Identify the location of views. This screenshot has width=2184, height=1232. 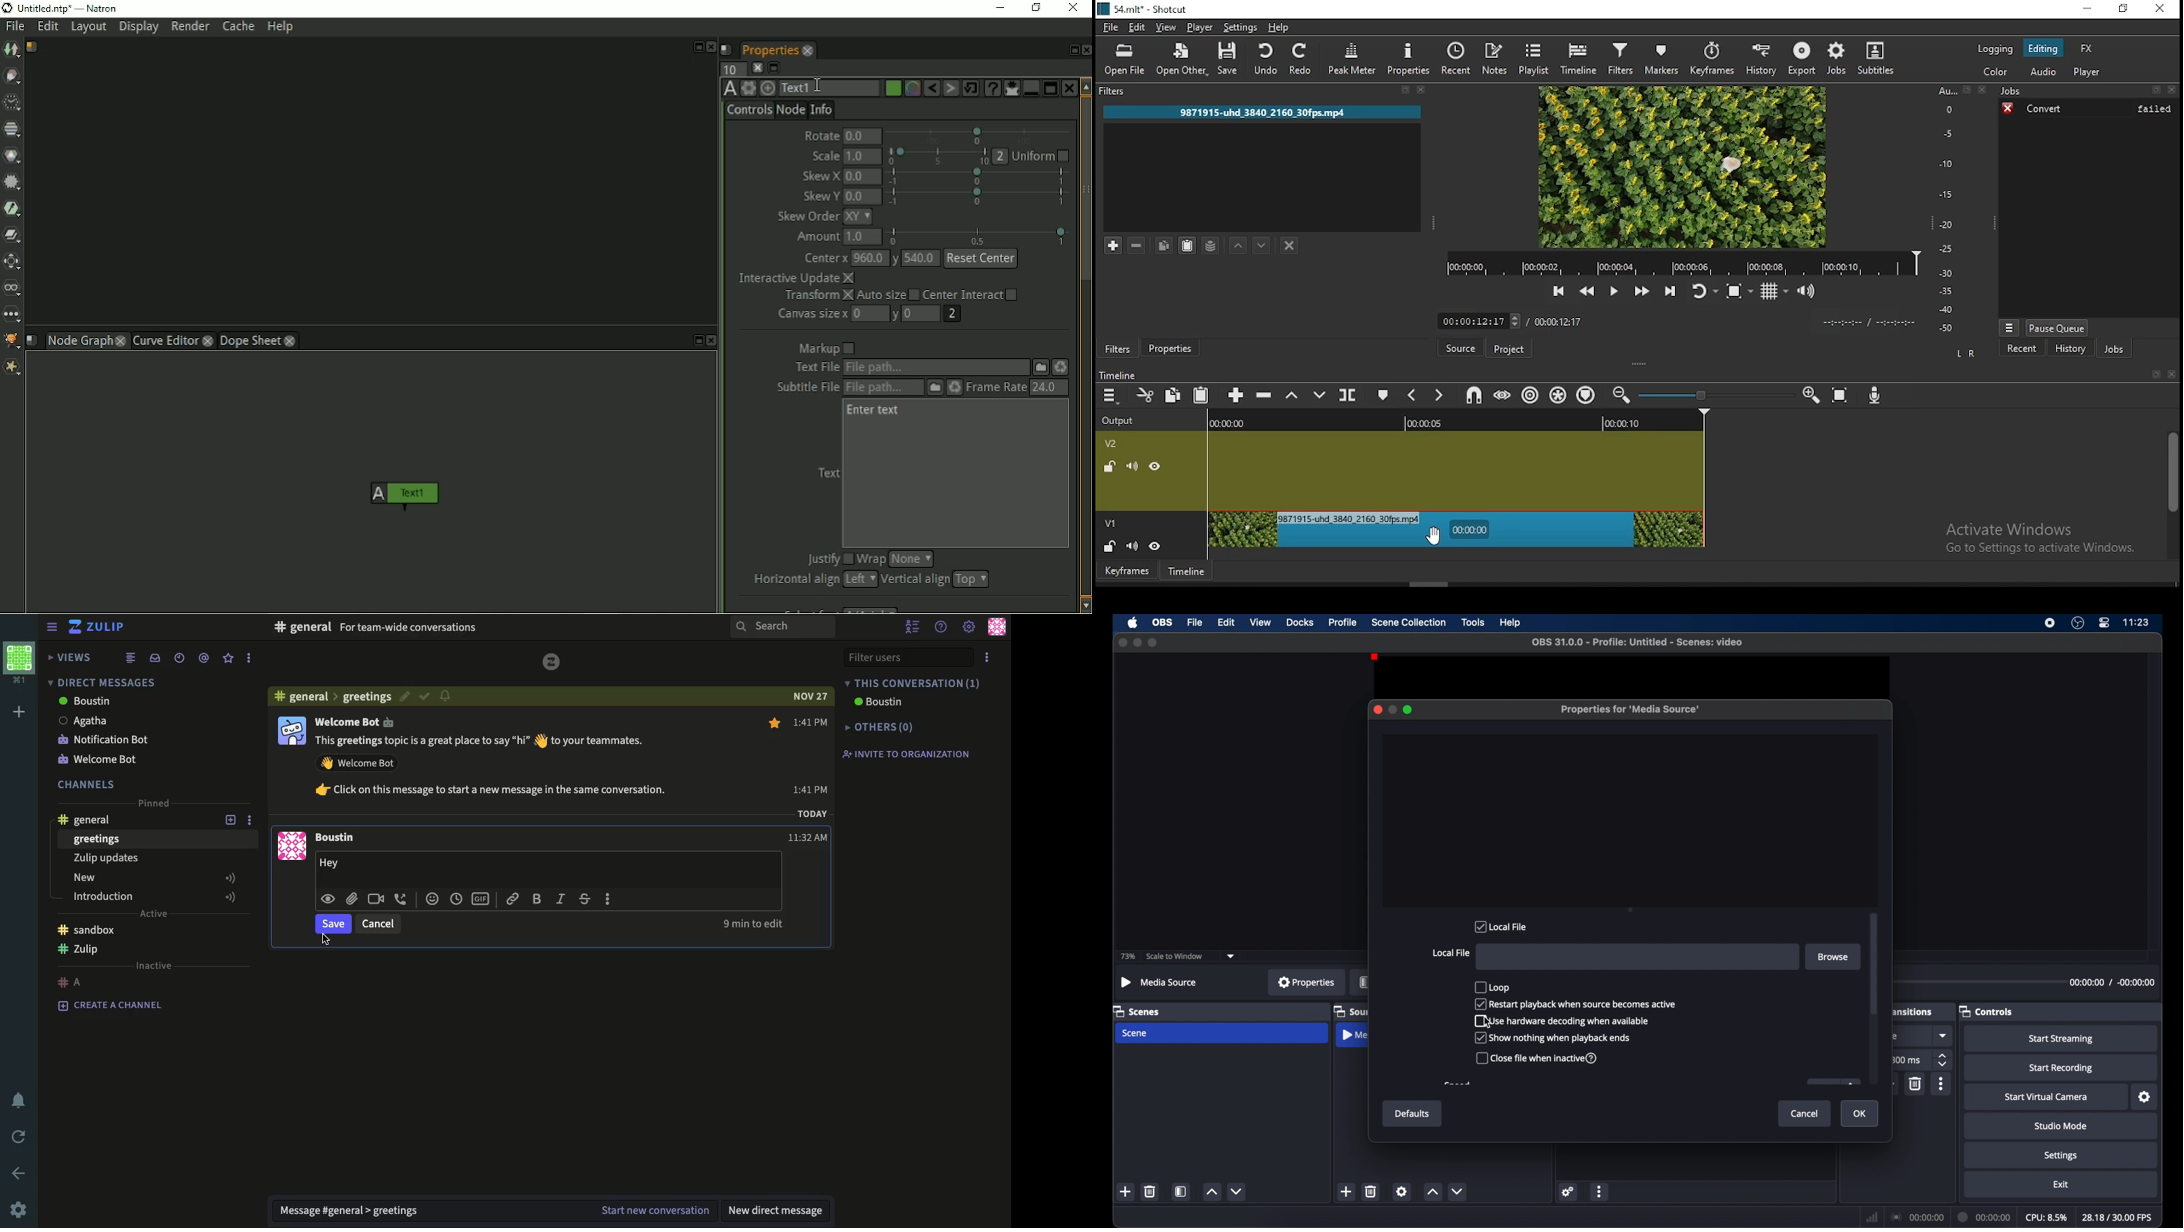
(71, 657).